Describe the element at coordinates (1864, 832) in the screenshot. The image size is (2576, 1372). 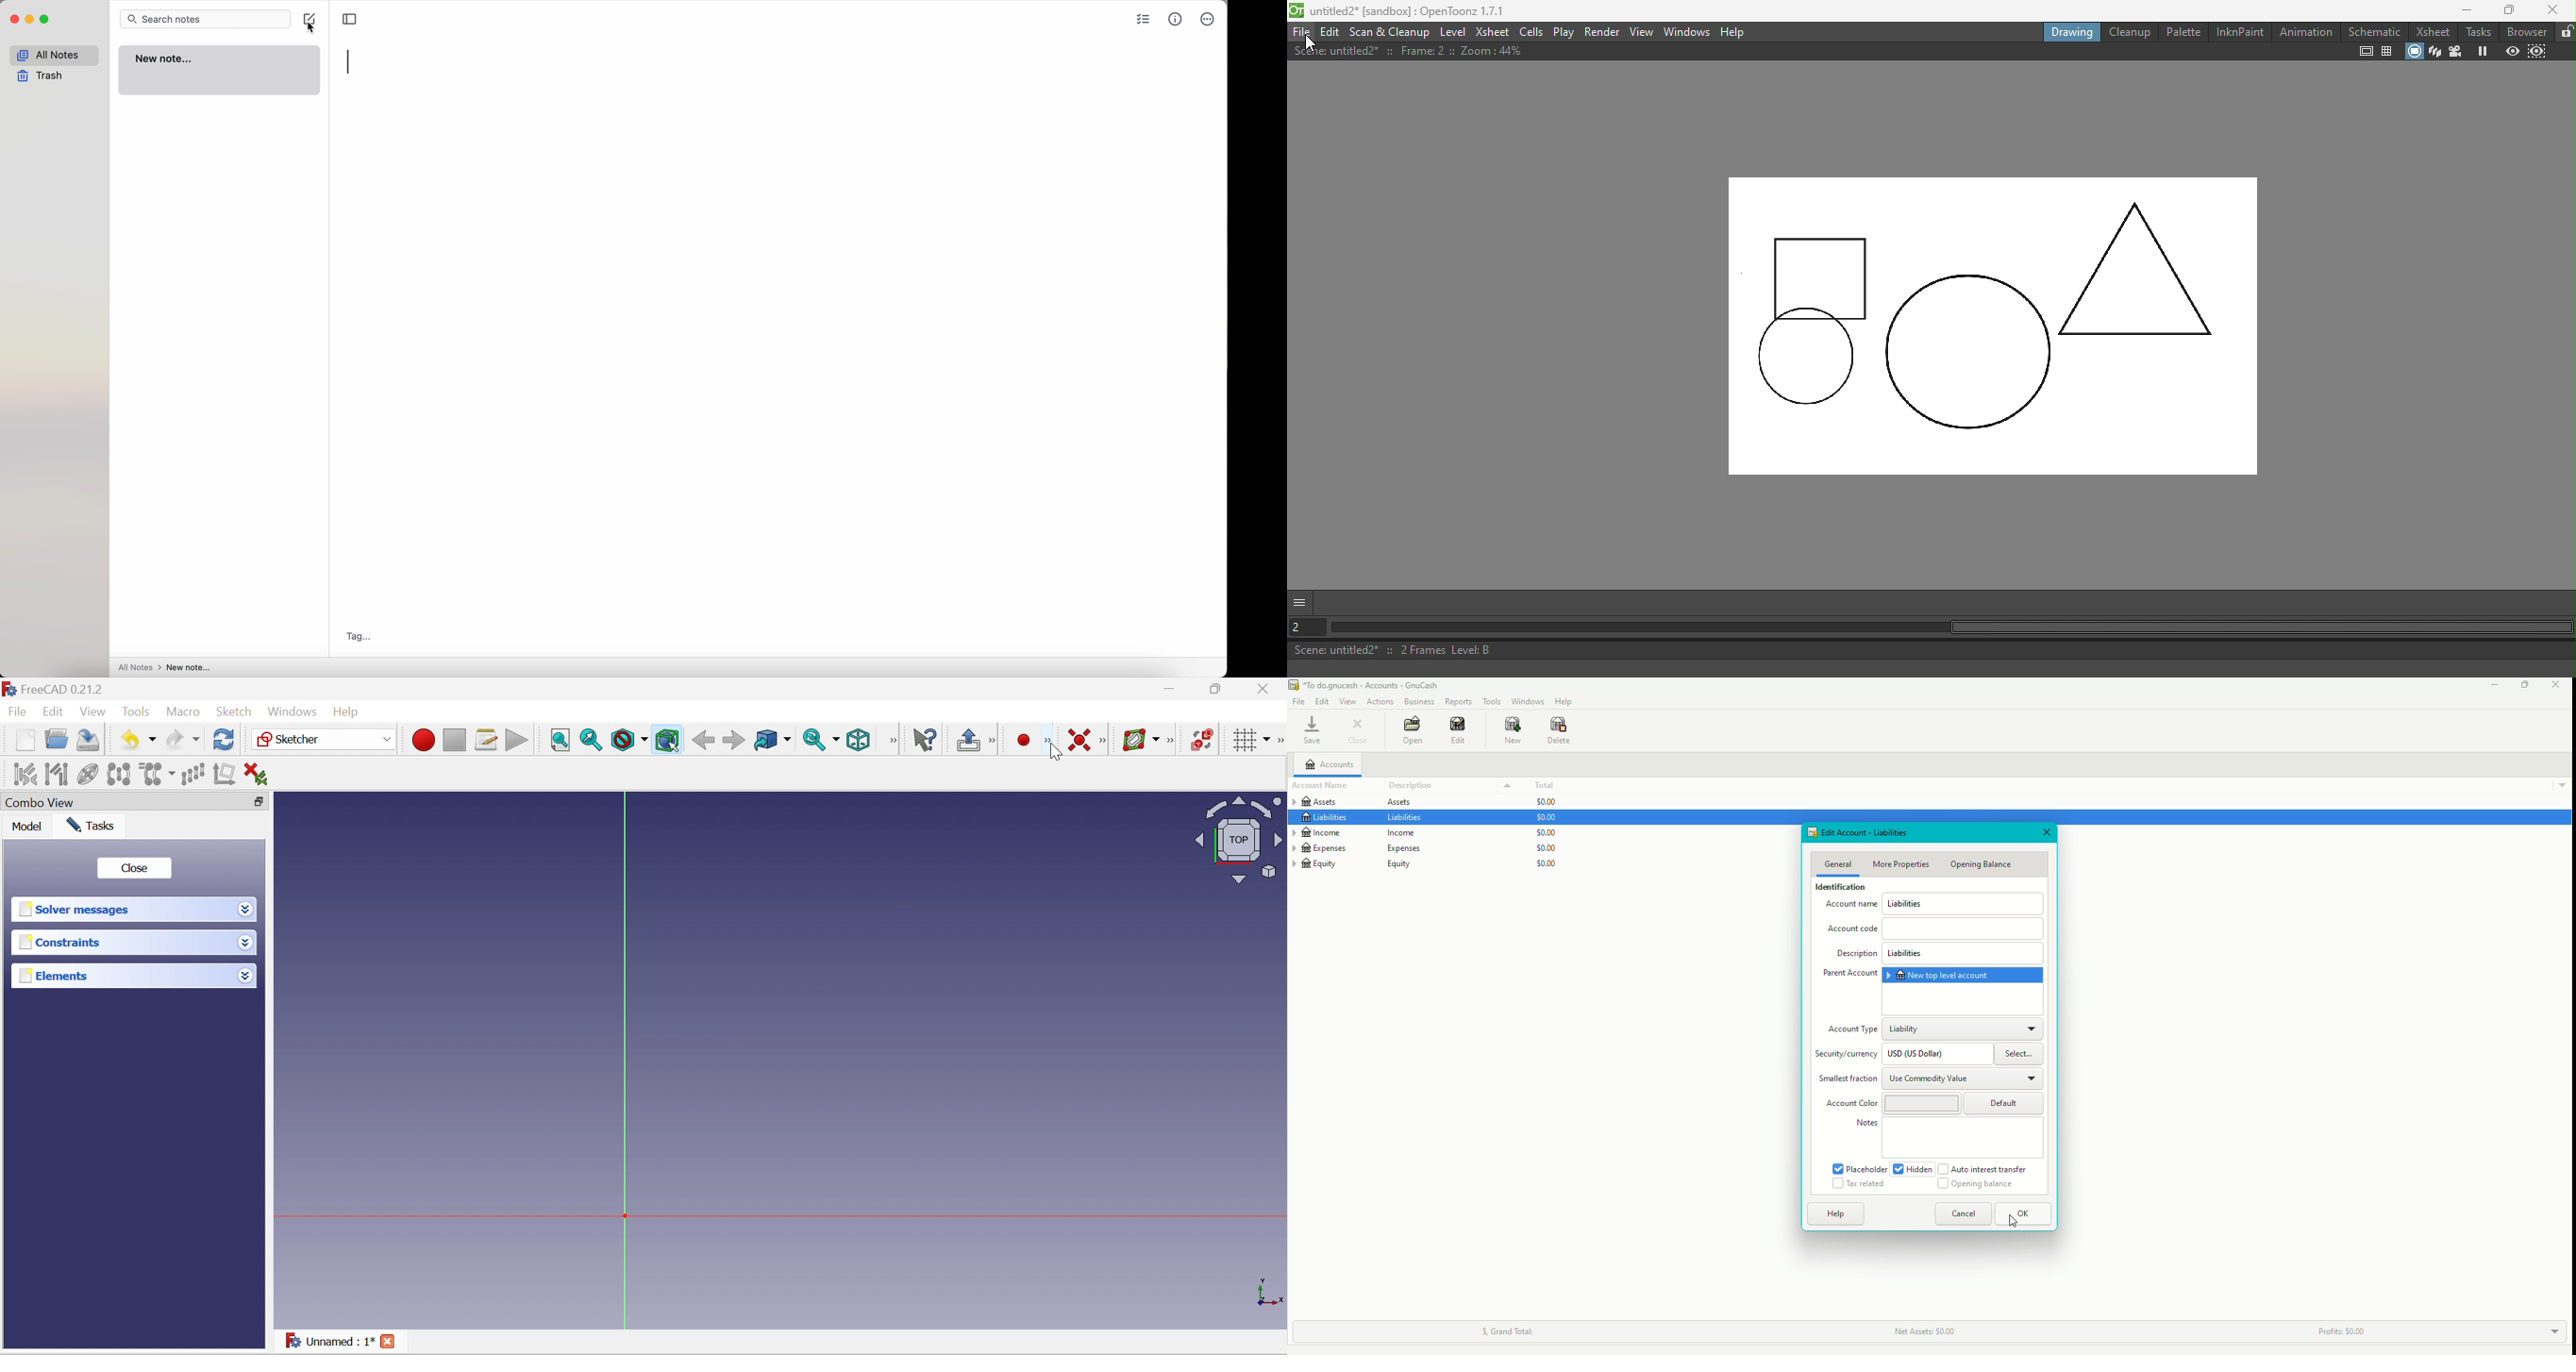
I see `Edit Account` at that location.